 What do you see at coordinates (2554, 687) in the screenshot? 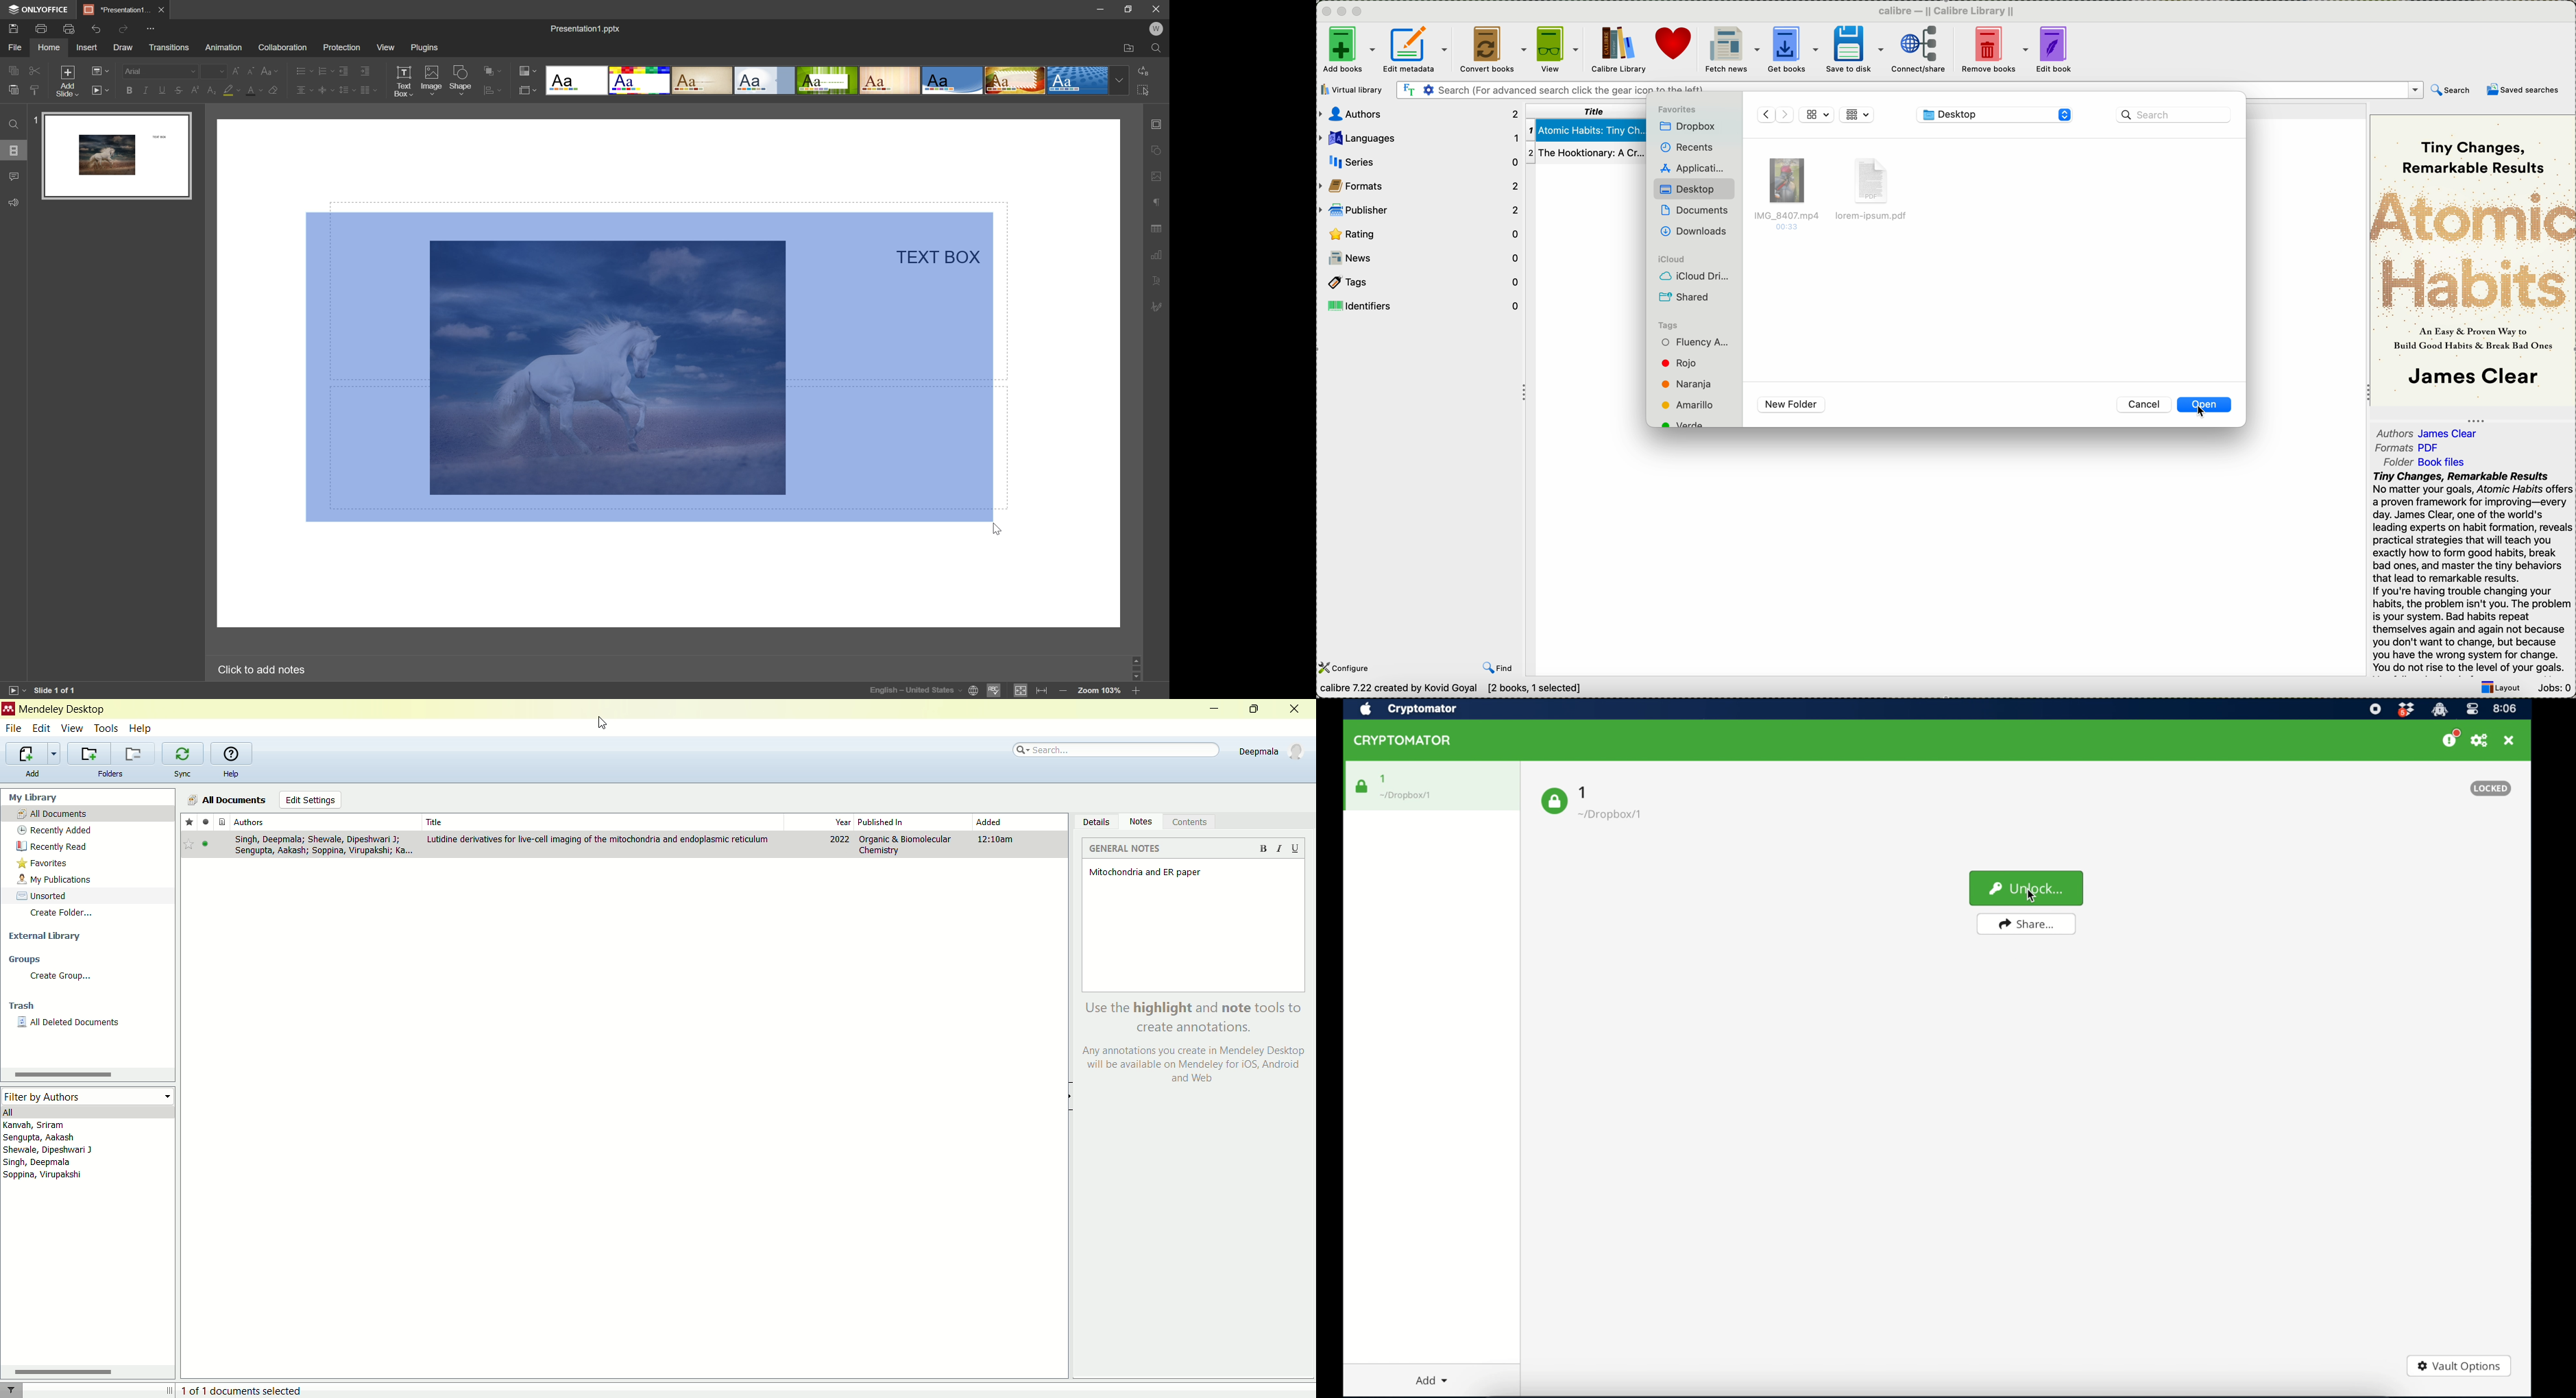
I see `Jobs: 0` at bounding box center [2554, 687].